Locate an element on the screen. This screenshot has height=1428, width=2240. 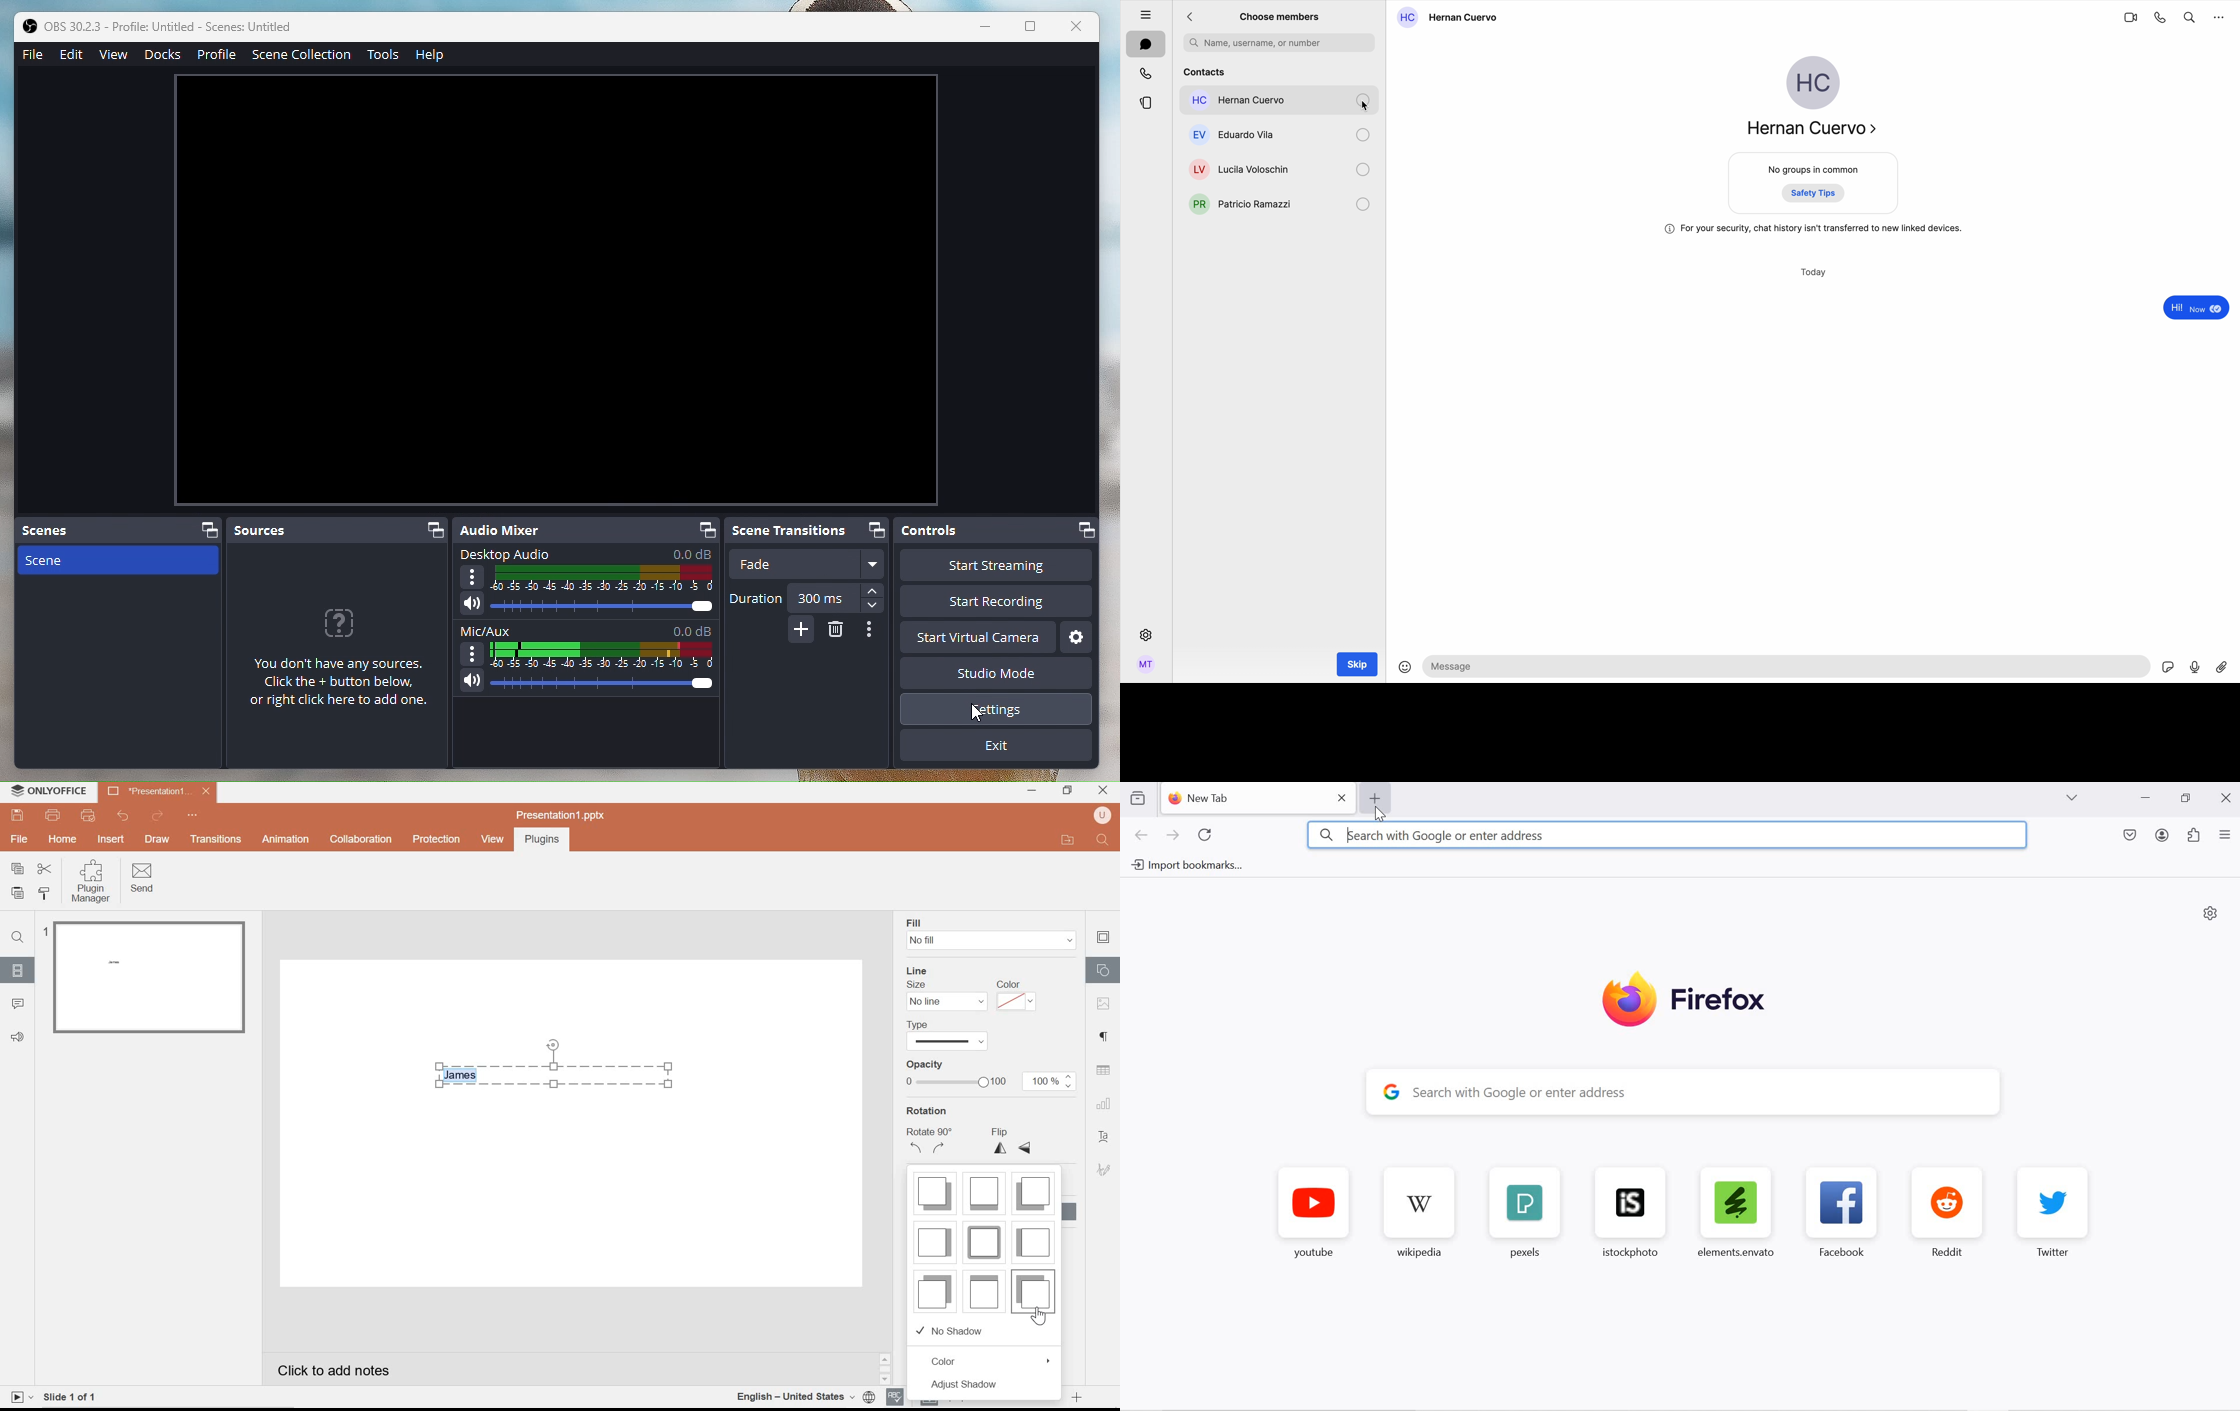
DRAW is located at coordinates (159, 840).